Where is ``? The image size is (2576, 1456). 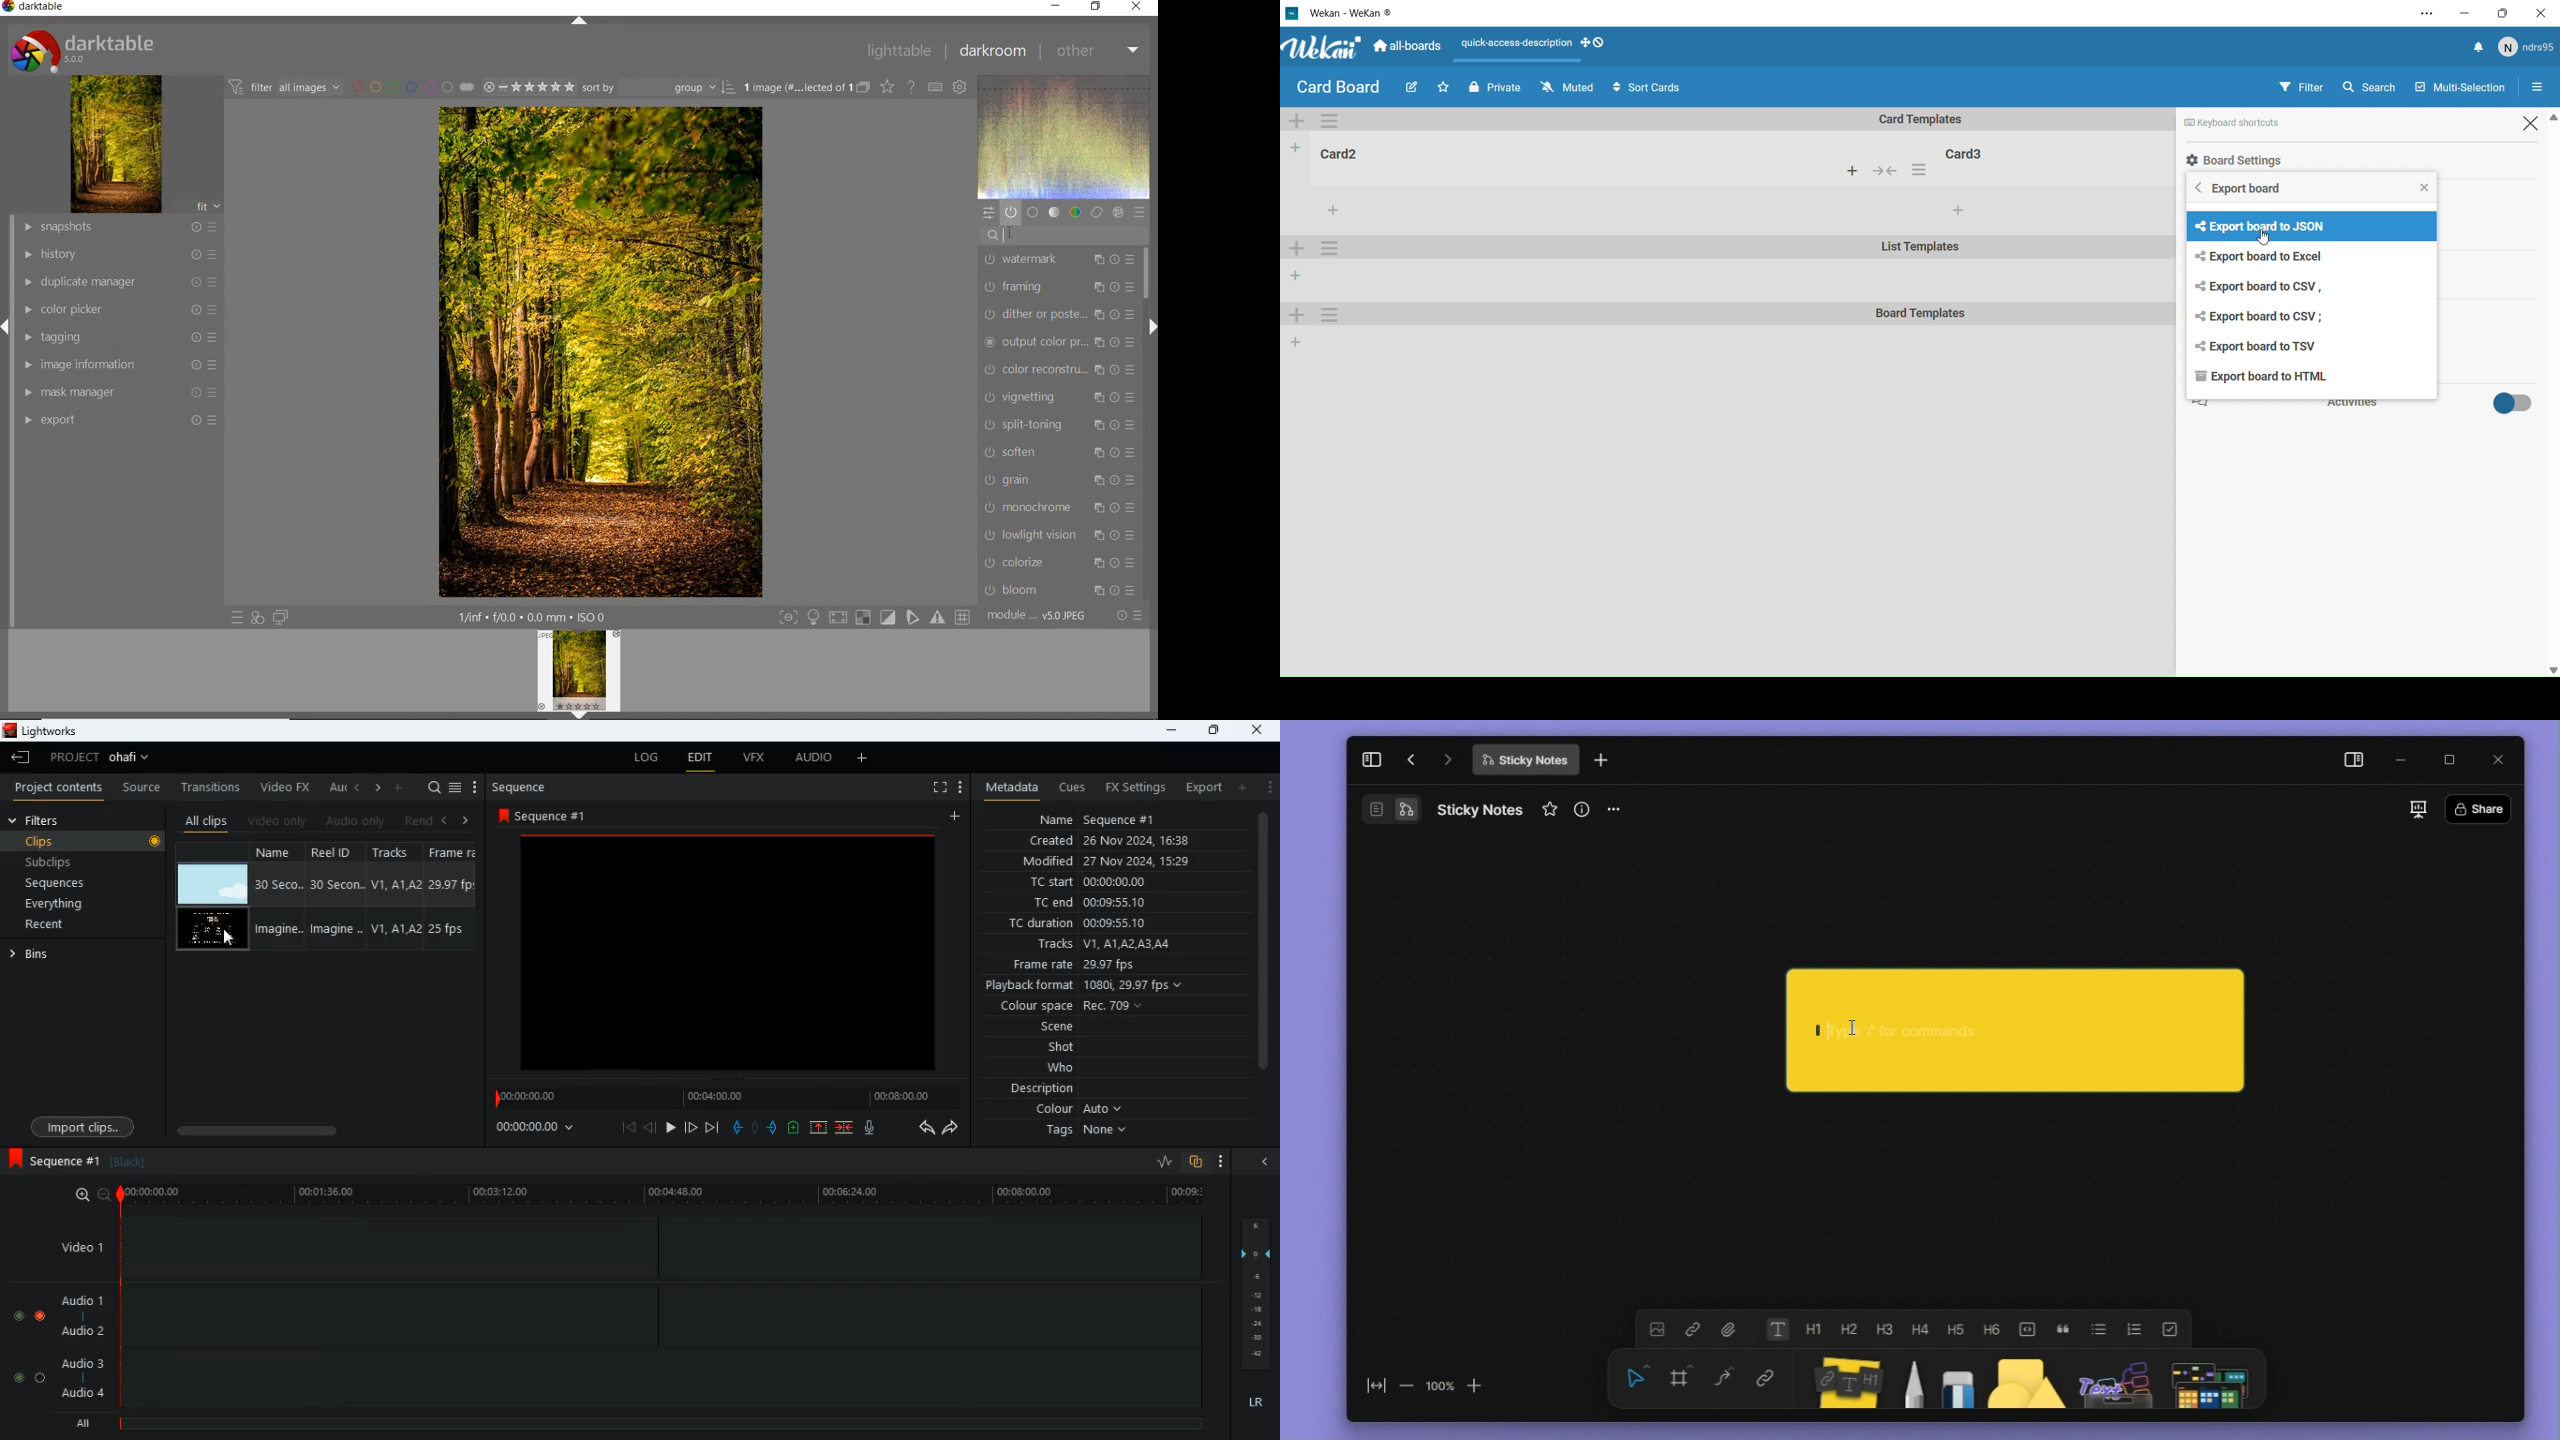  is located at coordinates (1329, 249).